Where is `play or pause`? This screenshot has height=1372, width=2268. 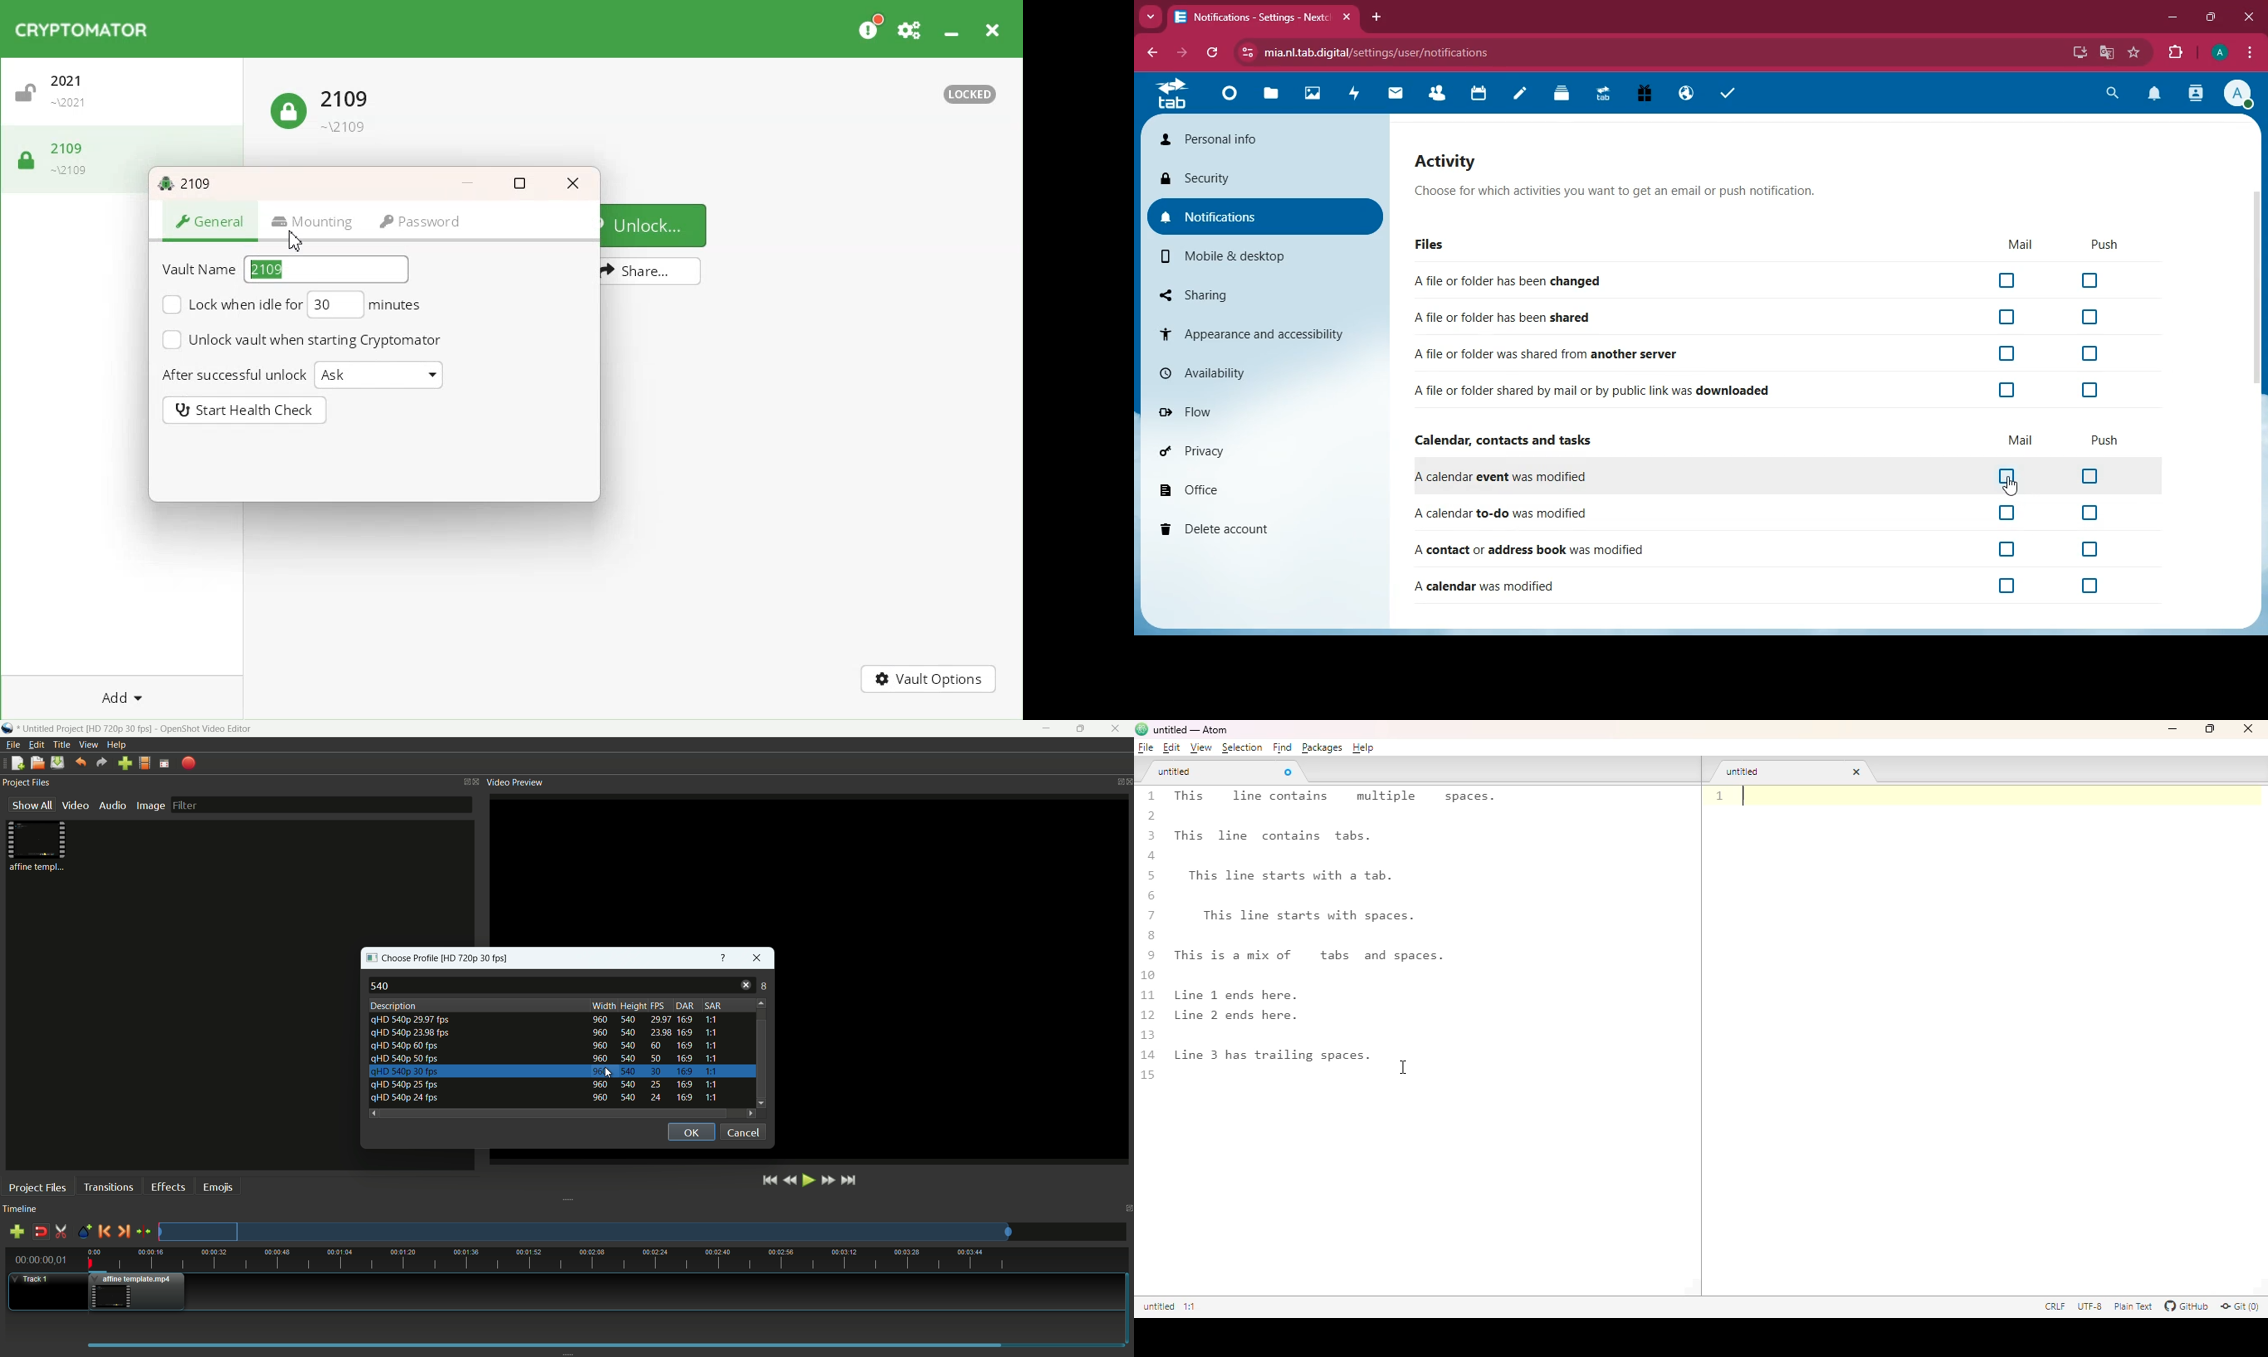
play or pause is located at coordinates (807, 1181).